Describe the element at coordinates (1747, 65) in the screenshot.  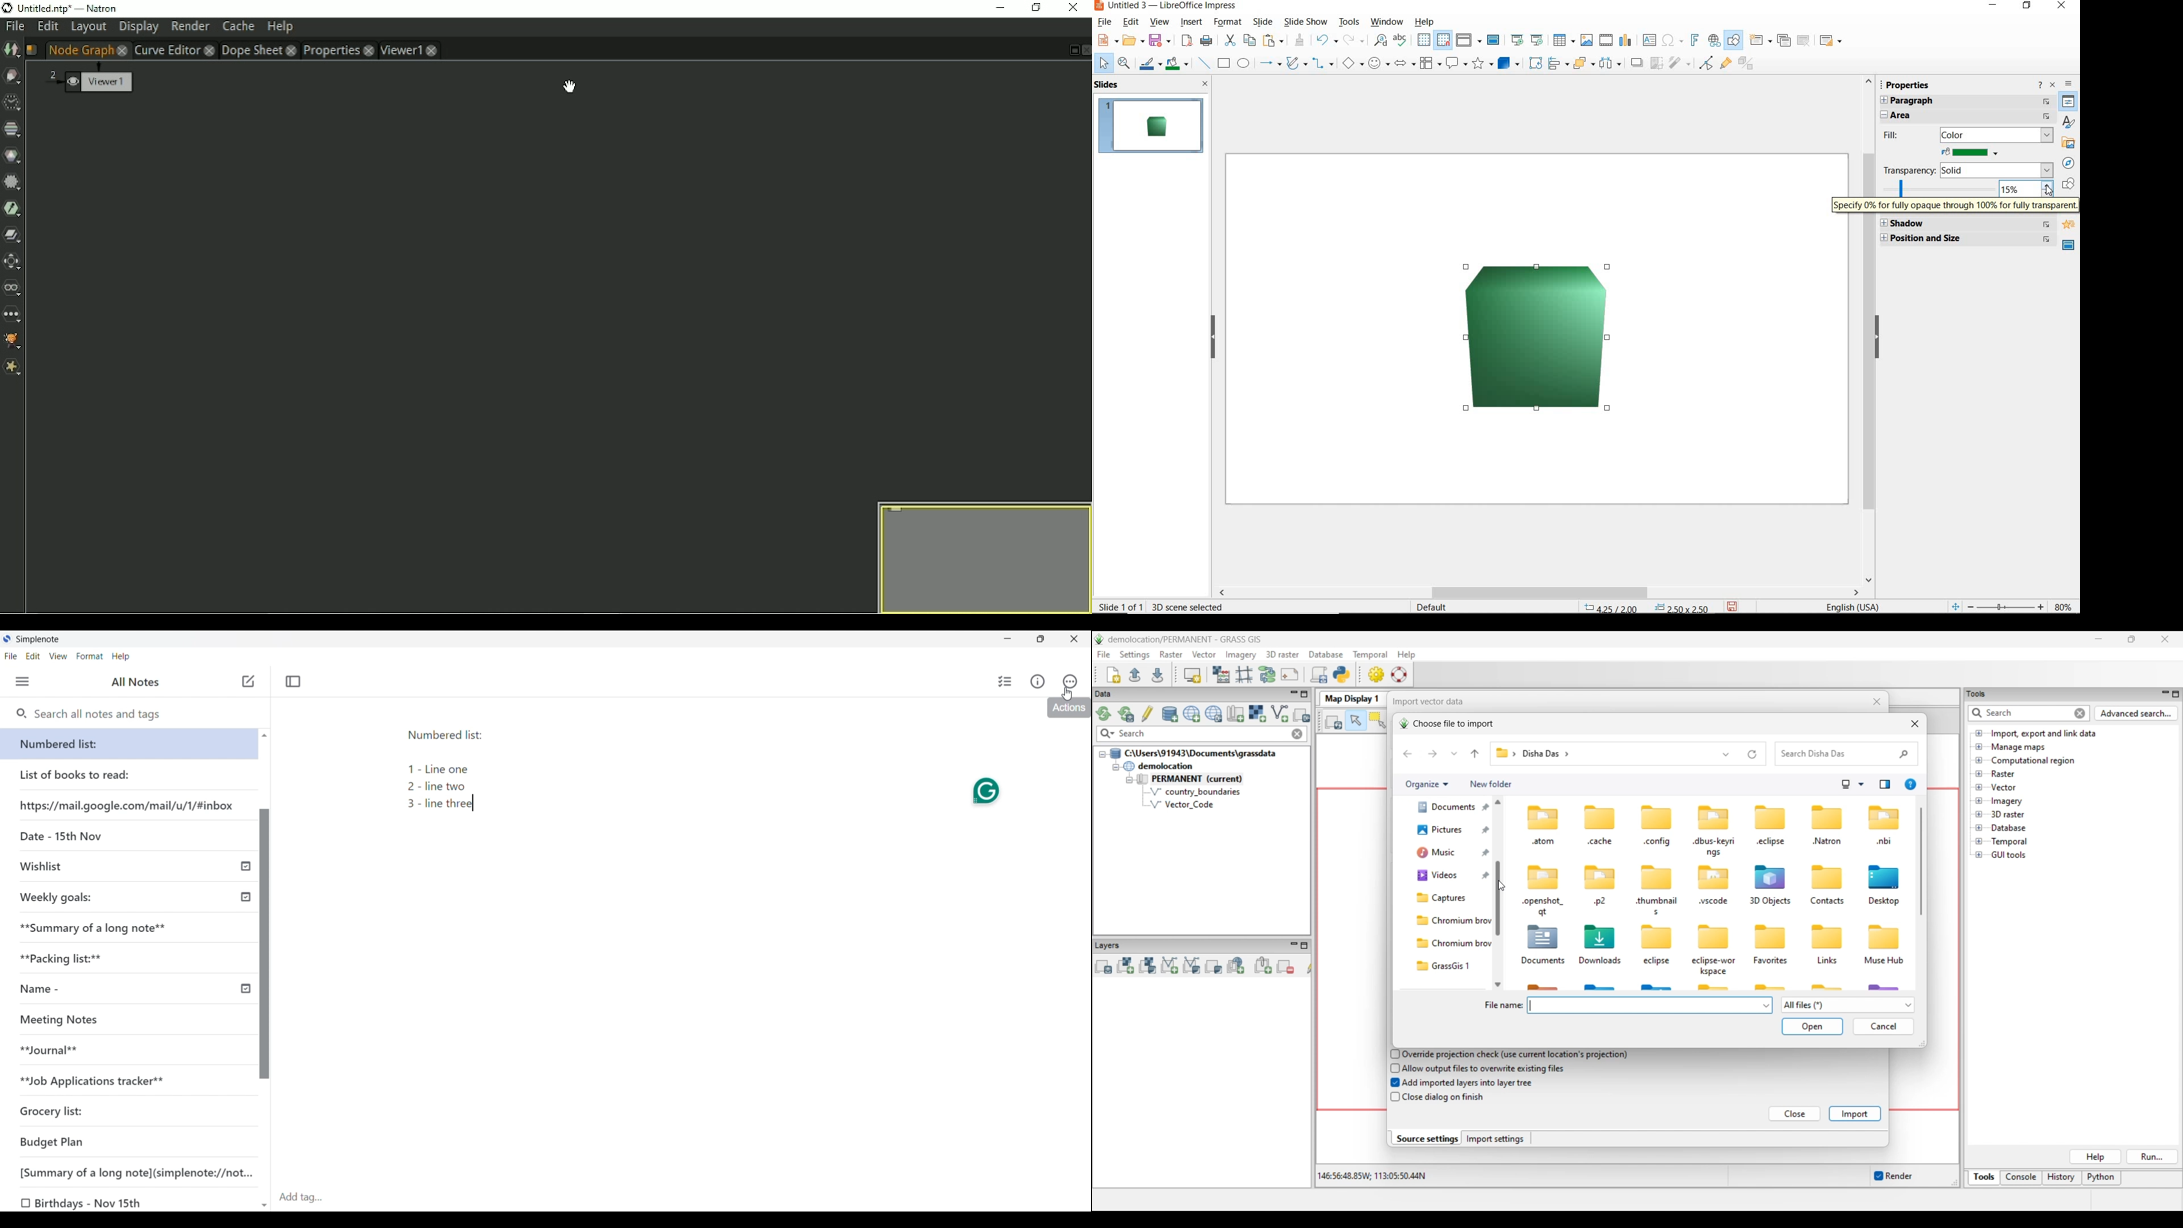
I see `TOGGLE EXTRUSION` at that location.